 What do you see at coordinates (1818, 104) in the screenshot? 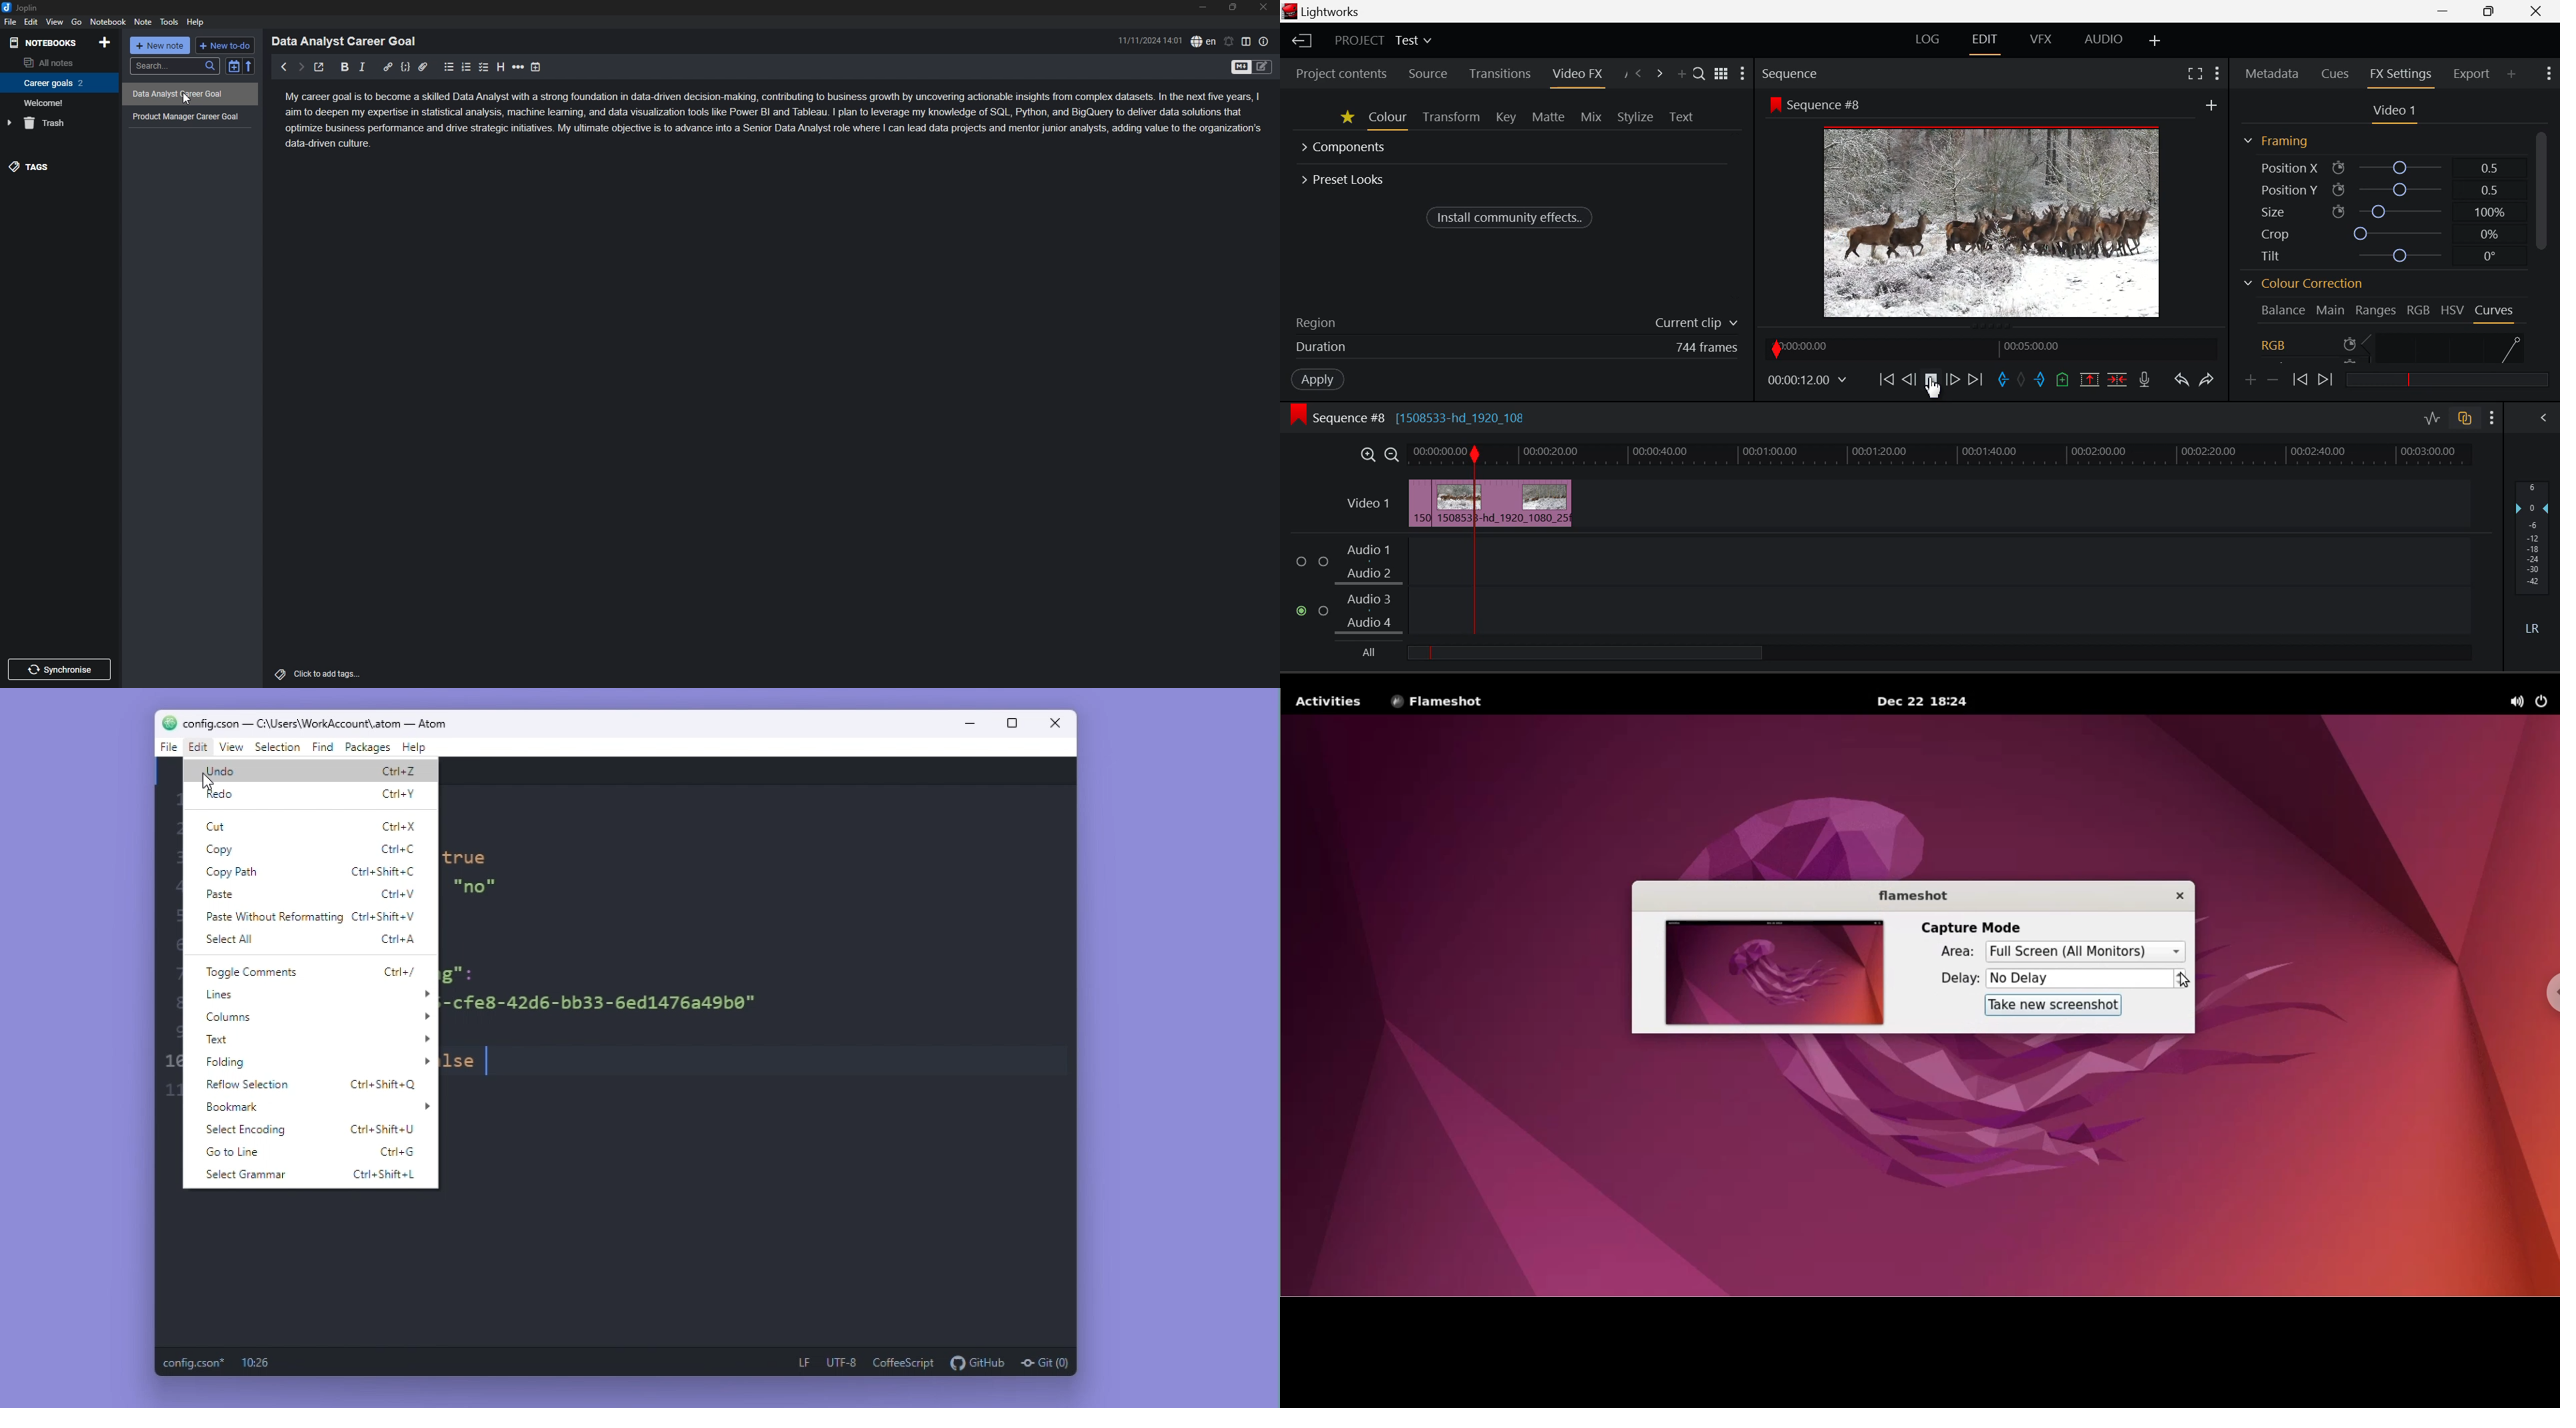
I see `Sequence #8` at bounding box center [1818, 104].